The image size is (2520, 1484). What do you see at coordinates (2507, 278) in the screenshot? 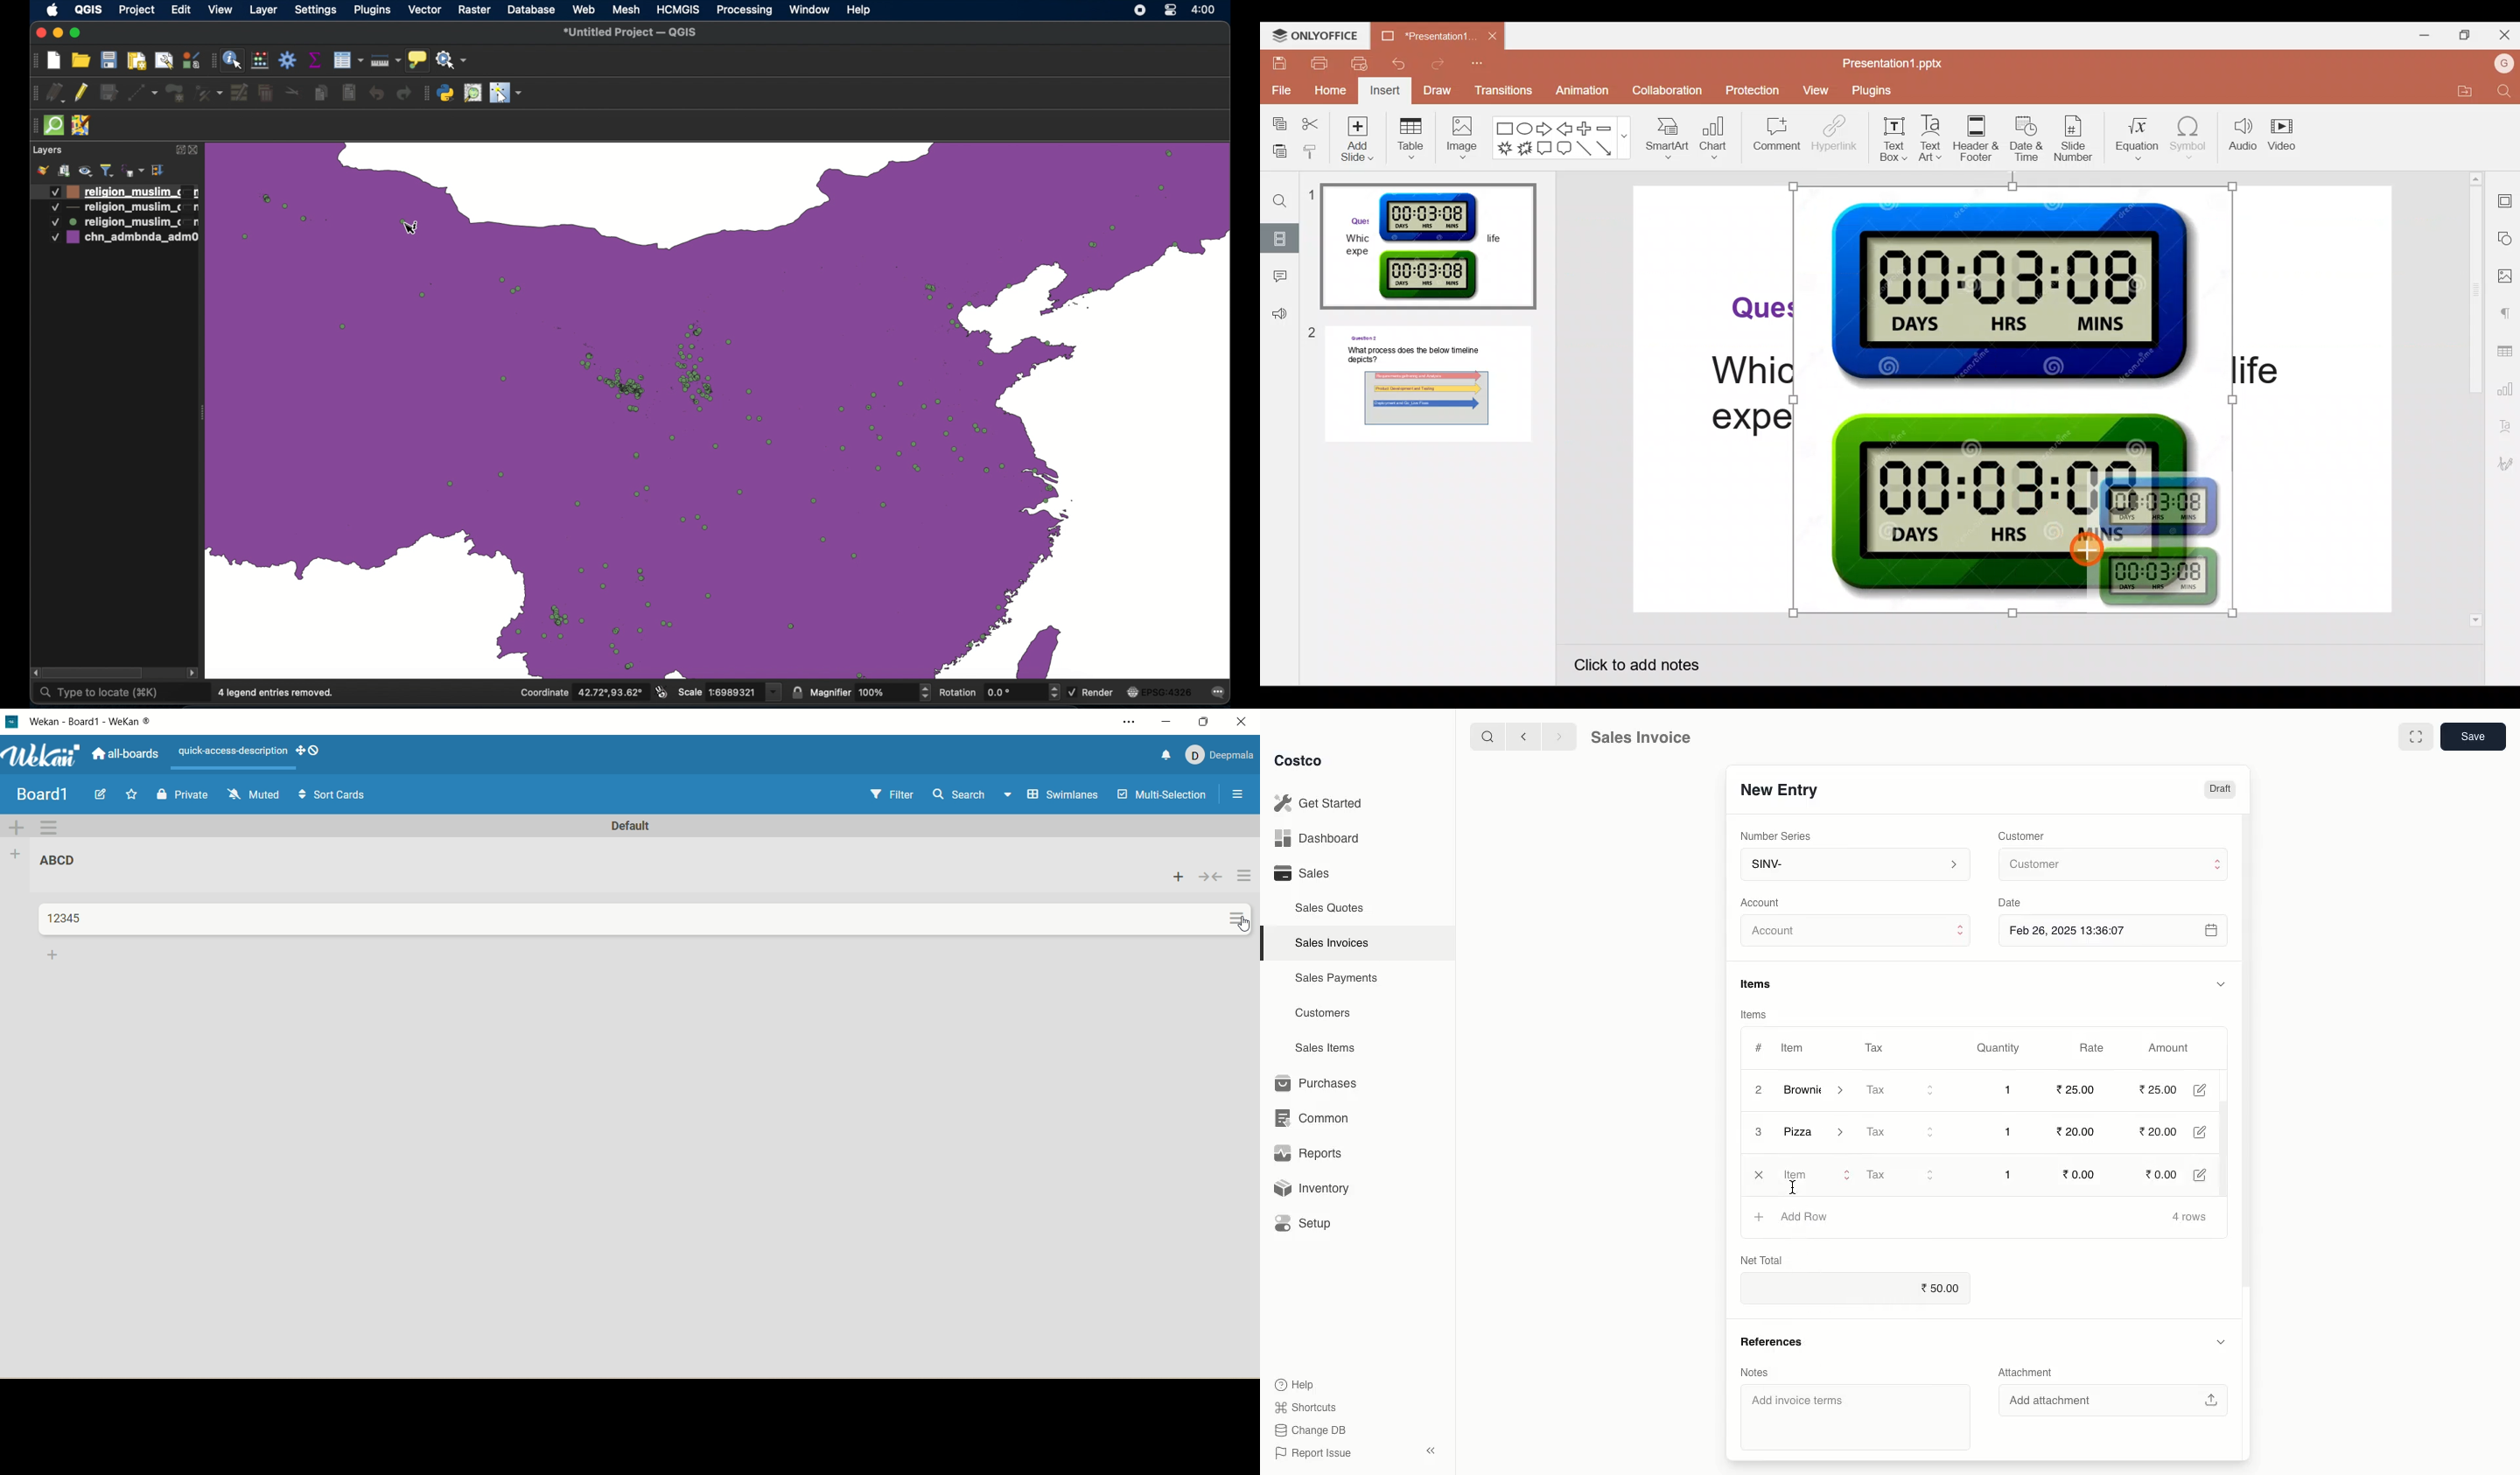
I see `Image settings` at bounding box center [2507, 278].